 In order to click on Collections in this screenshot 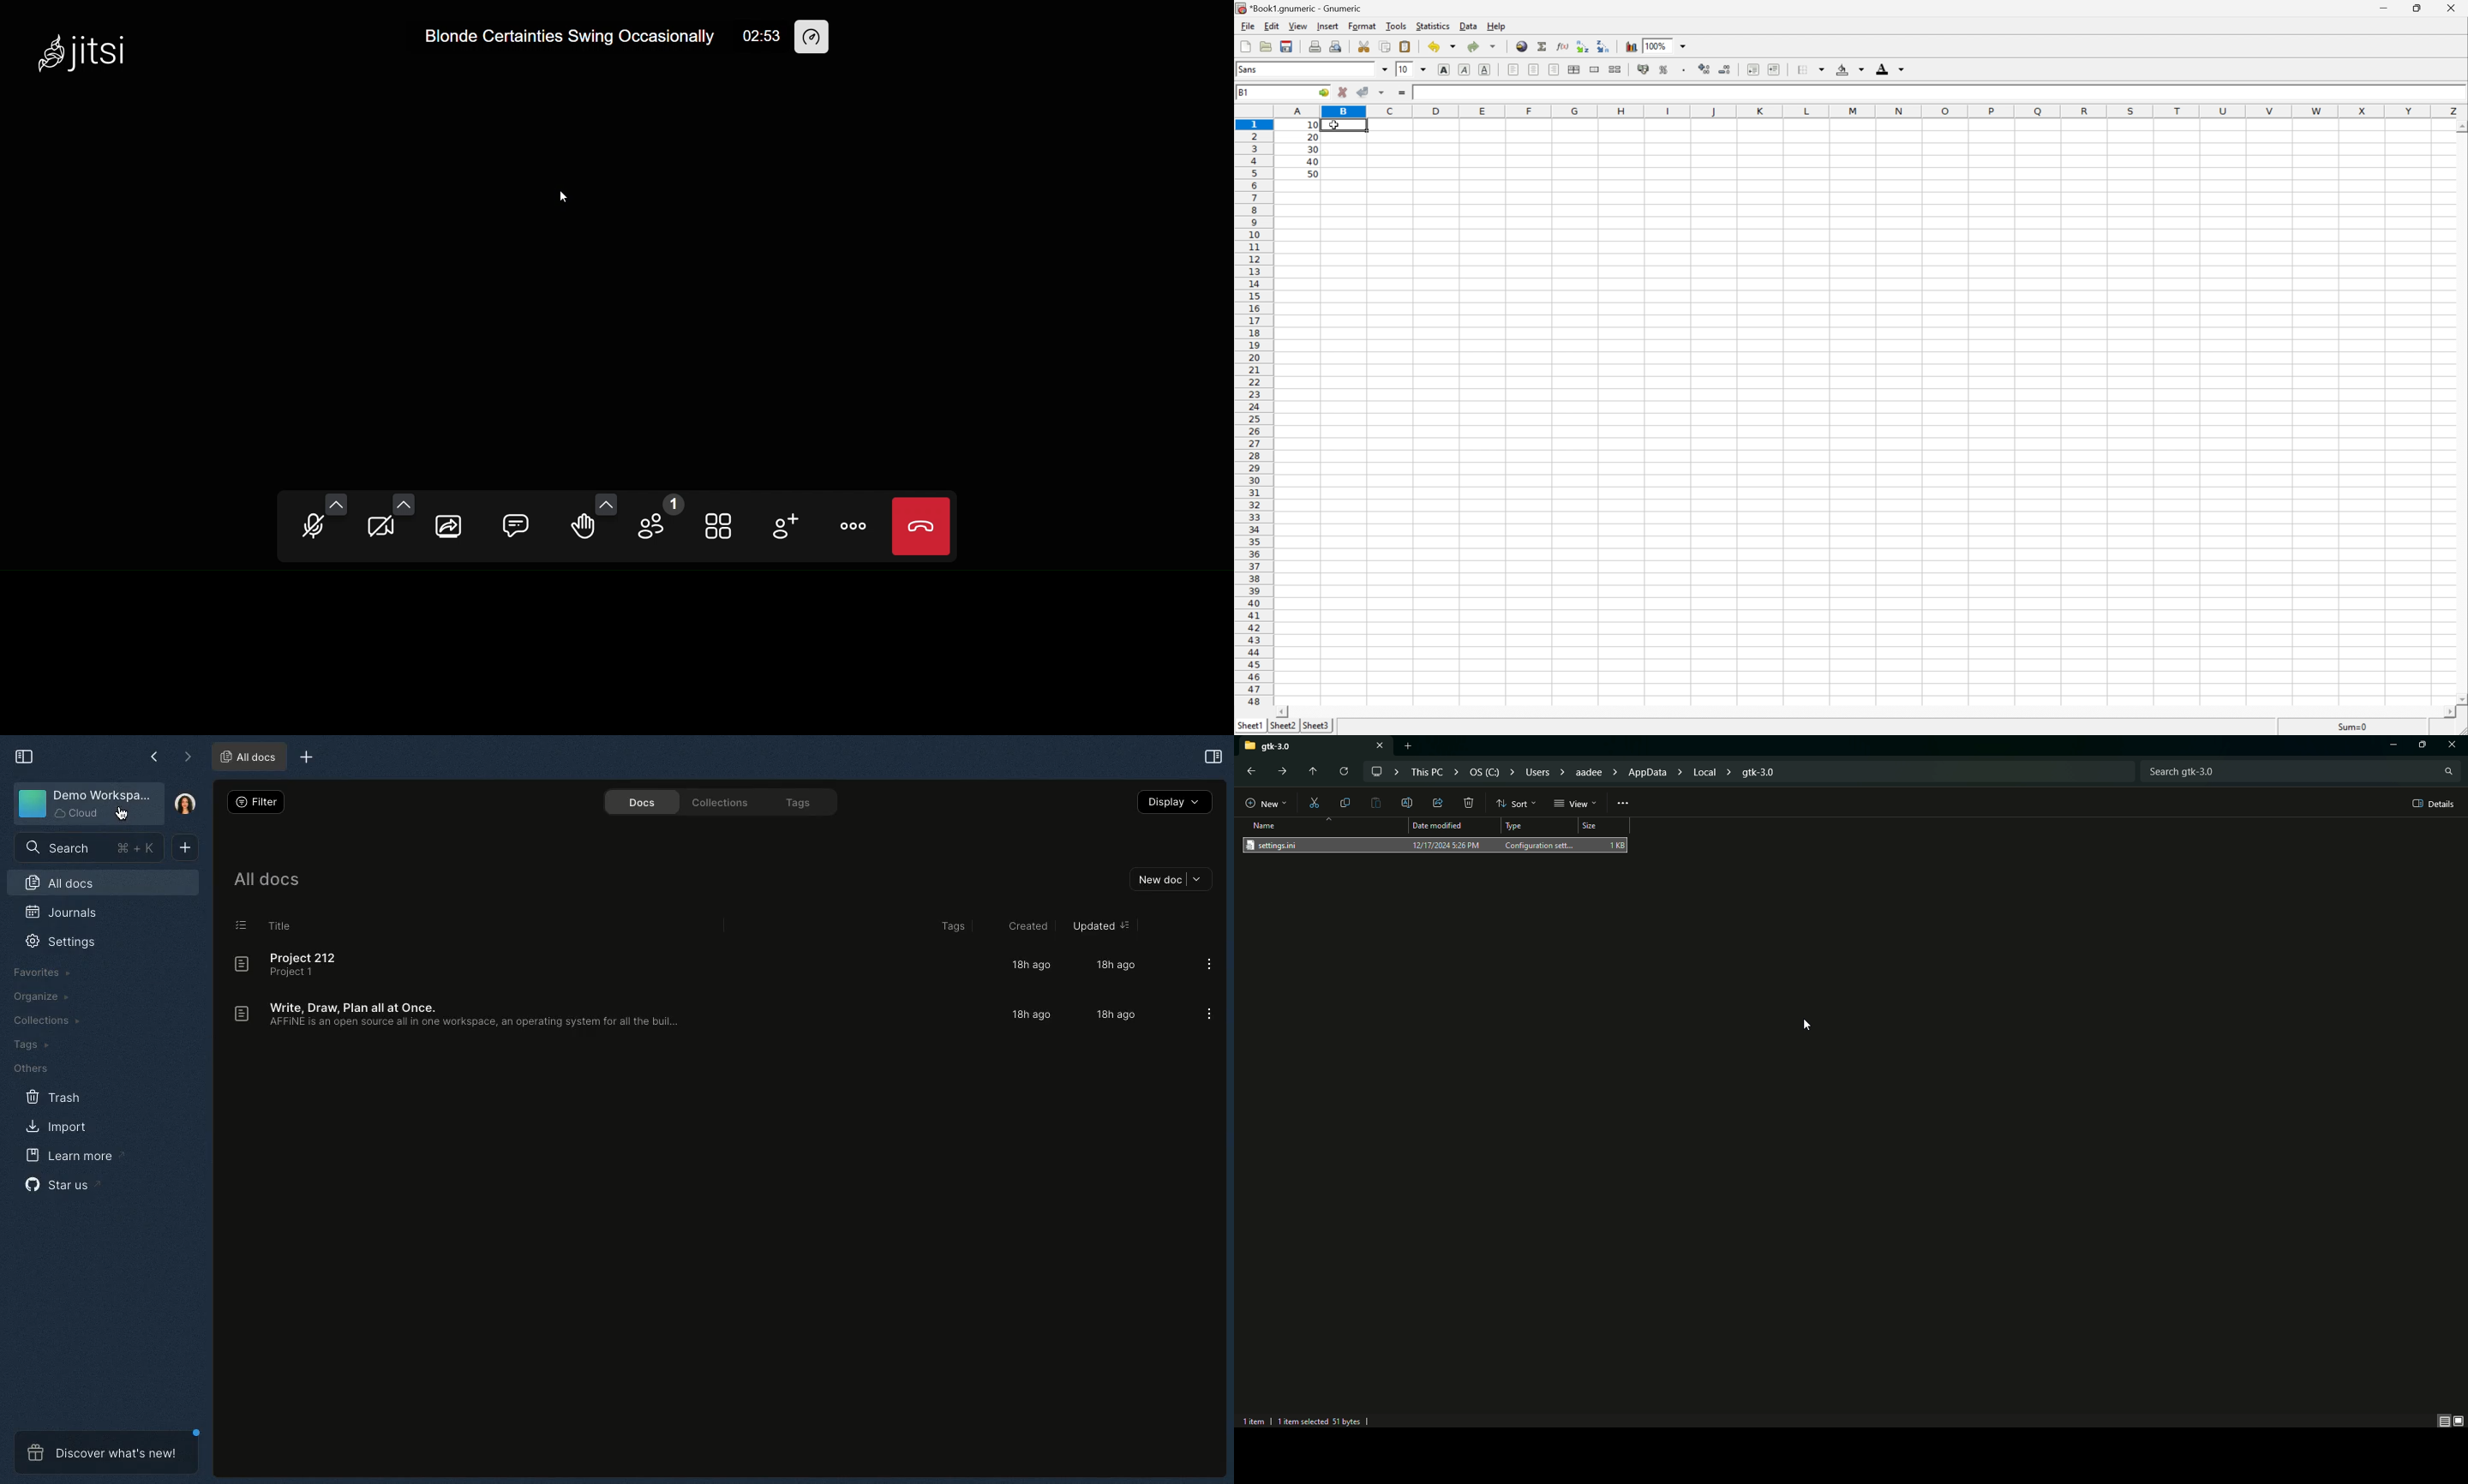, I will do `click(43, 1019)`.